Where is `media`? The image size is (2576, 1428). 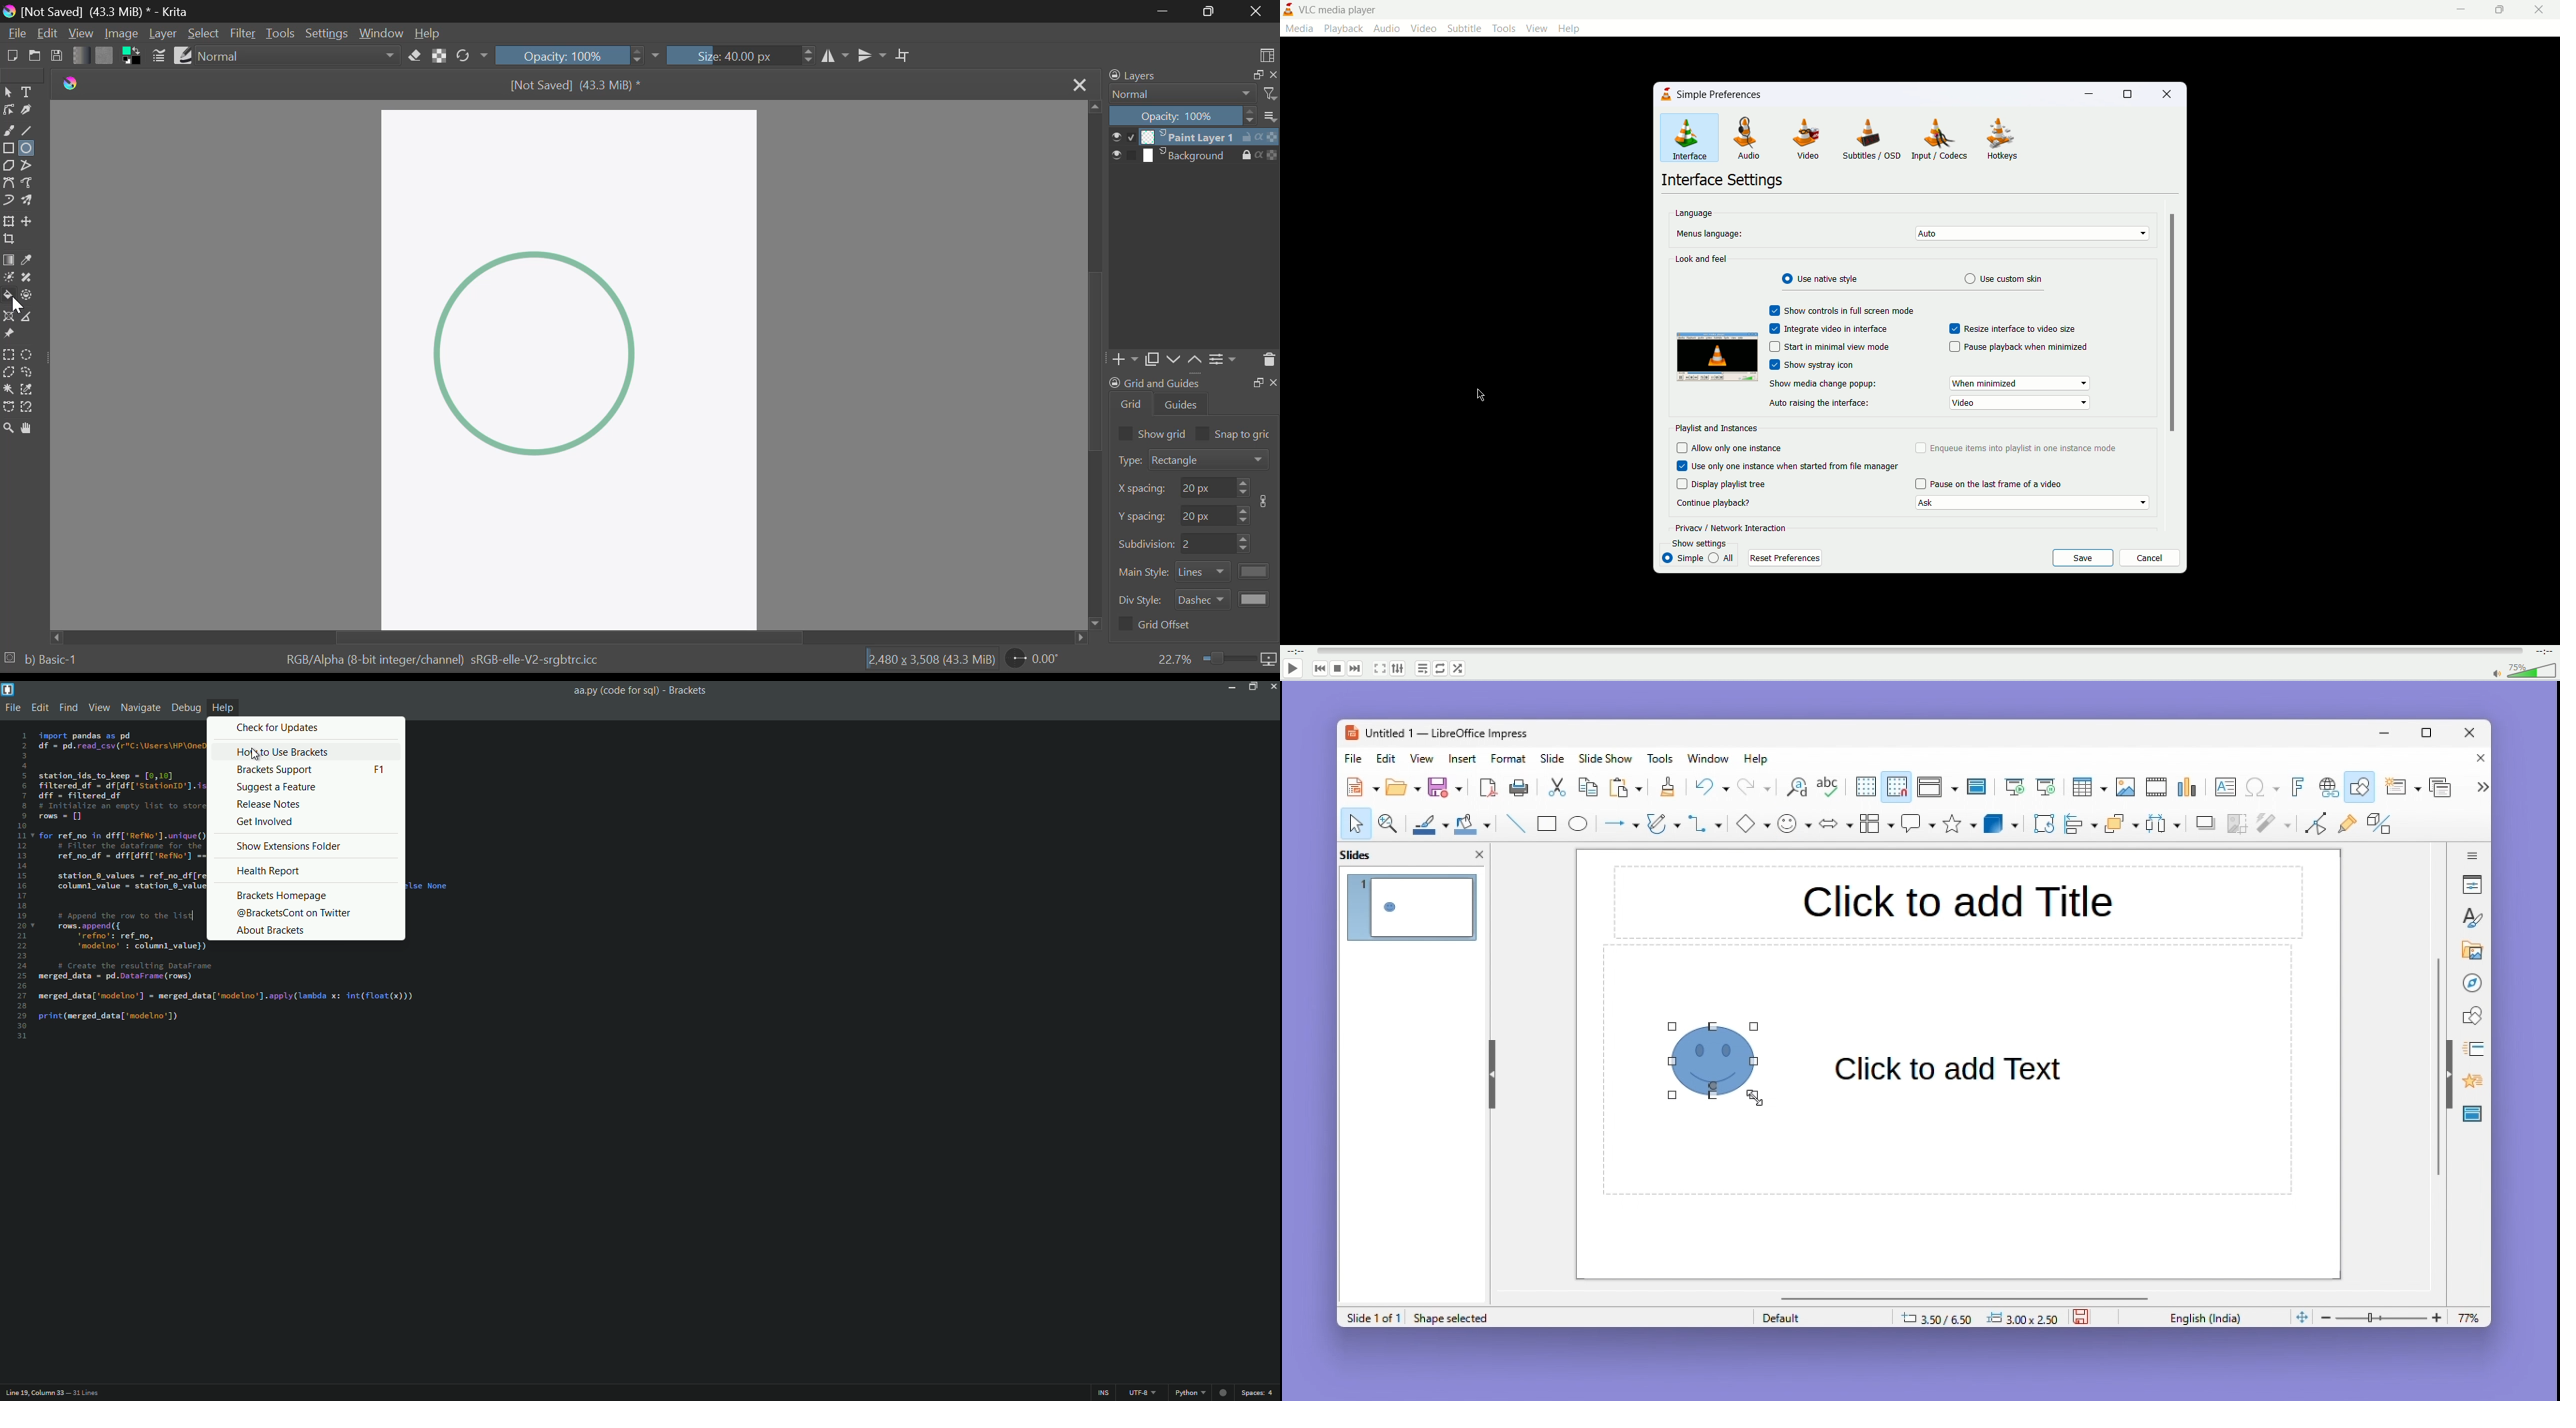
media is located at coordinates (1300, 29).